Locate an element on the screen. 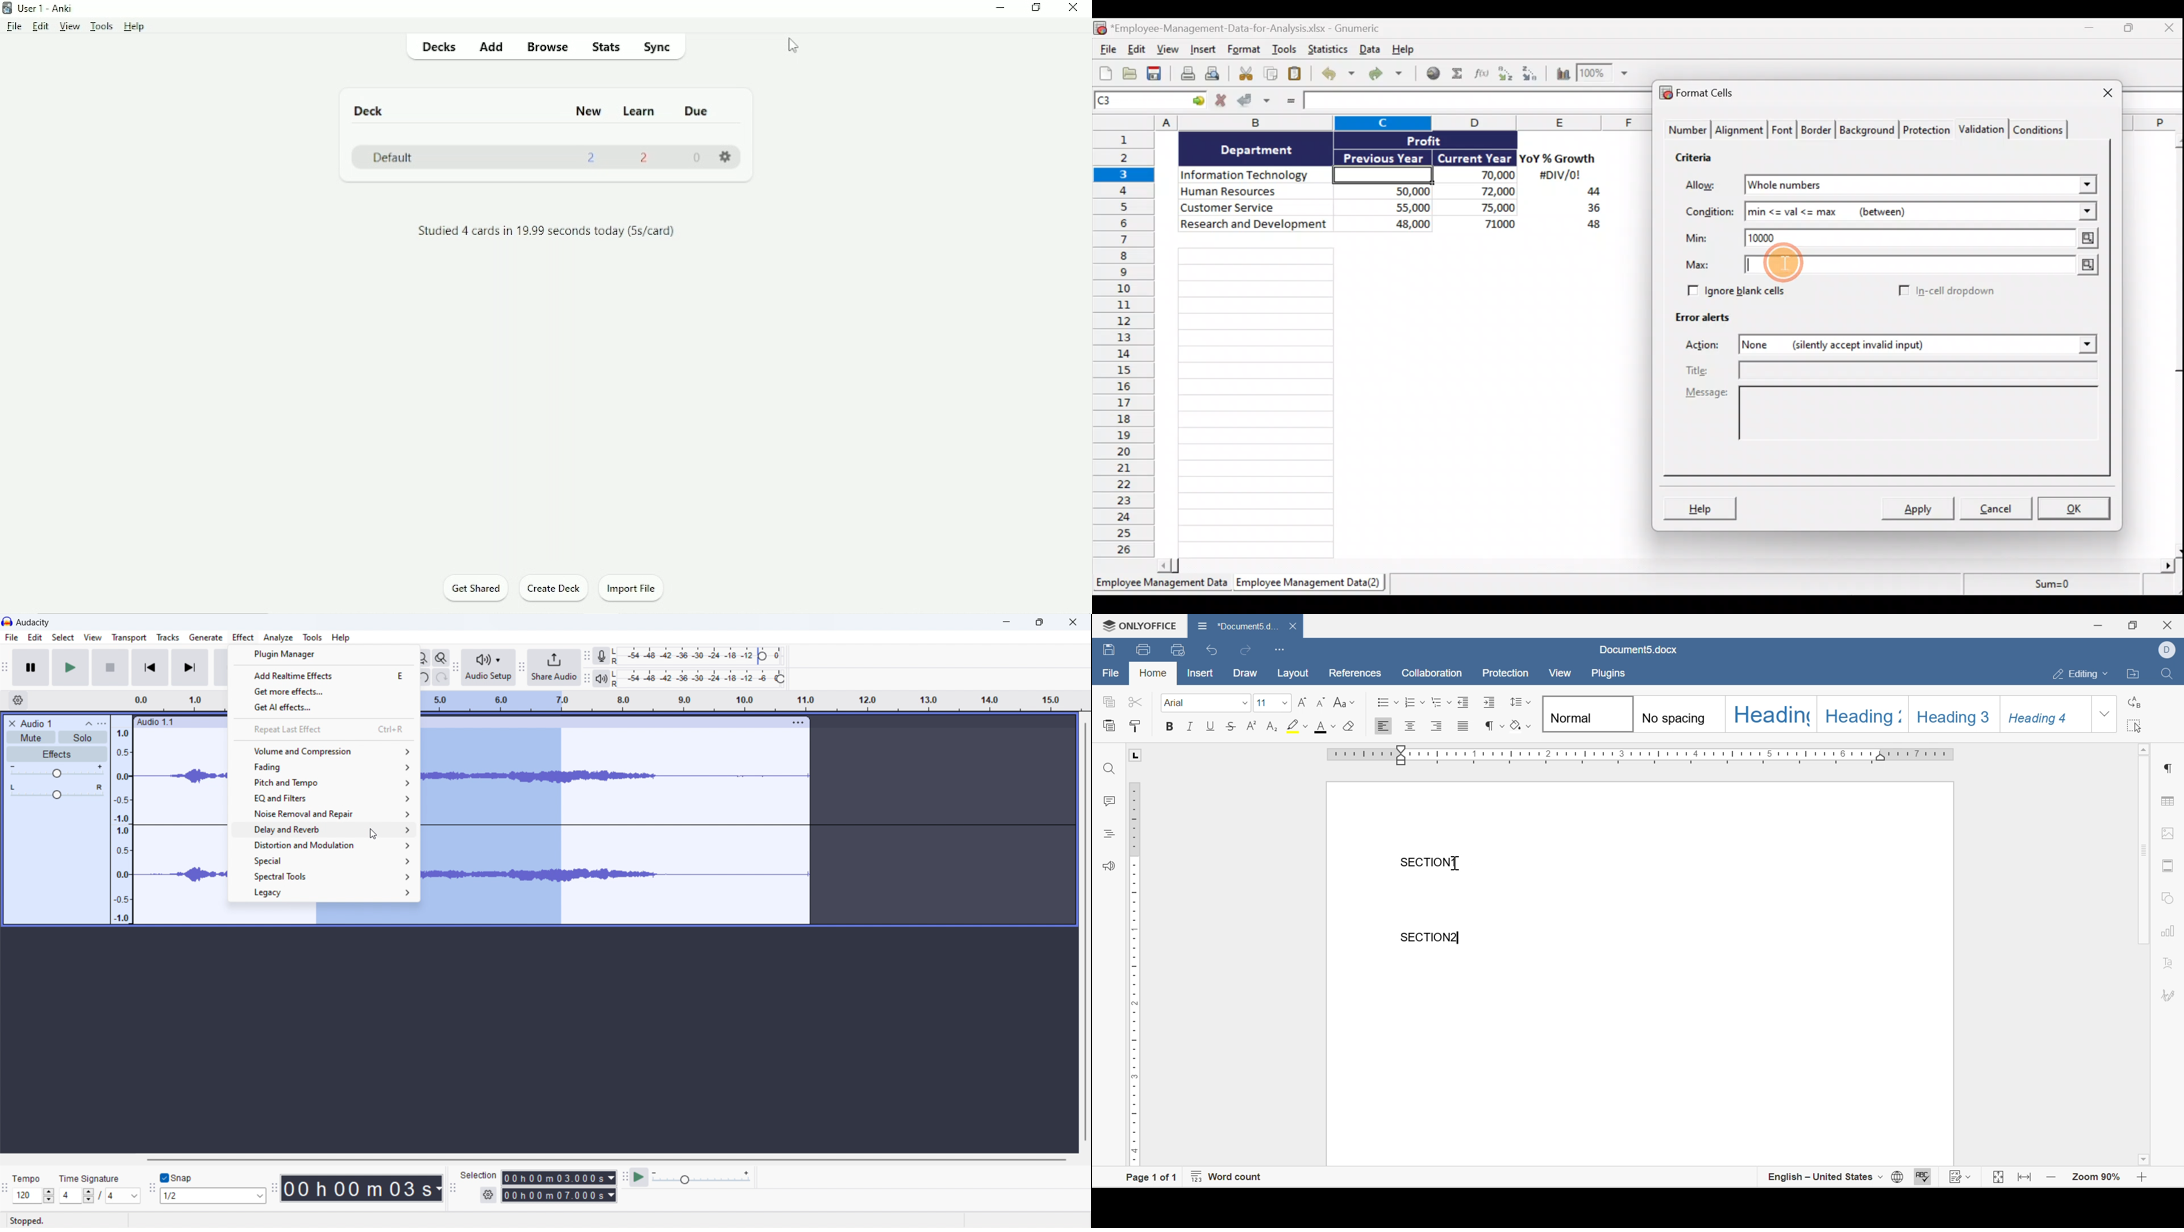  logo is located at coordinates (8, 621).